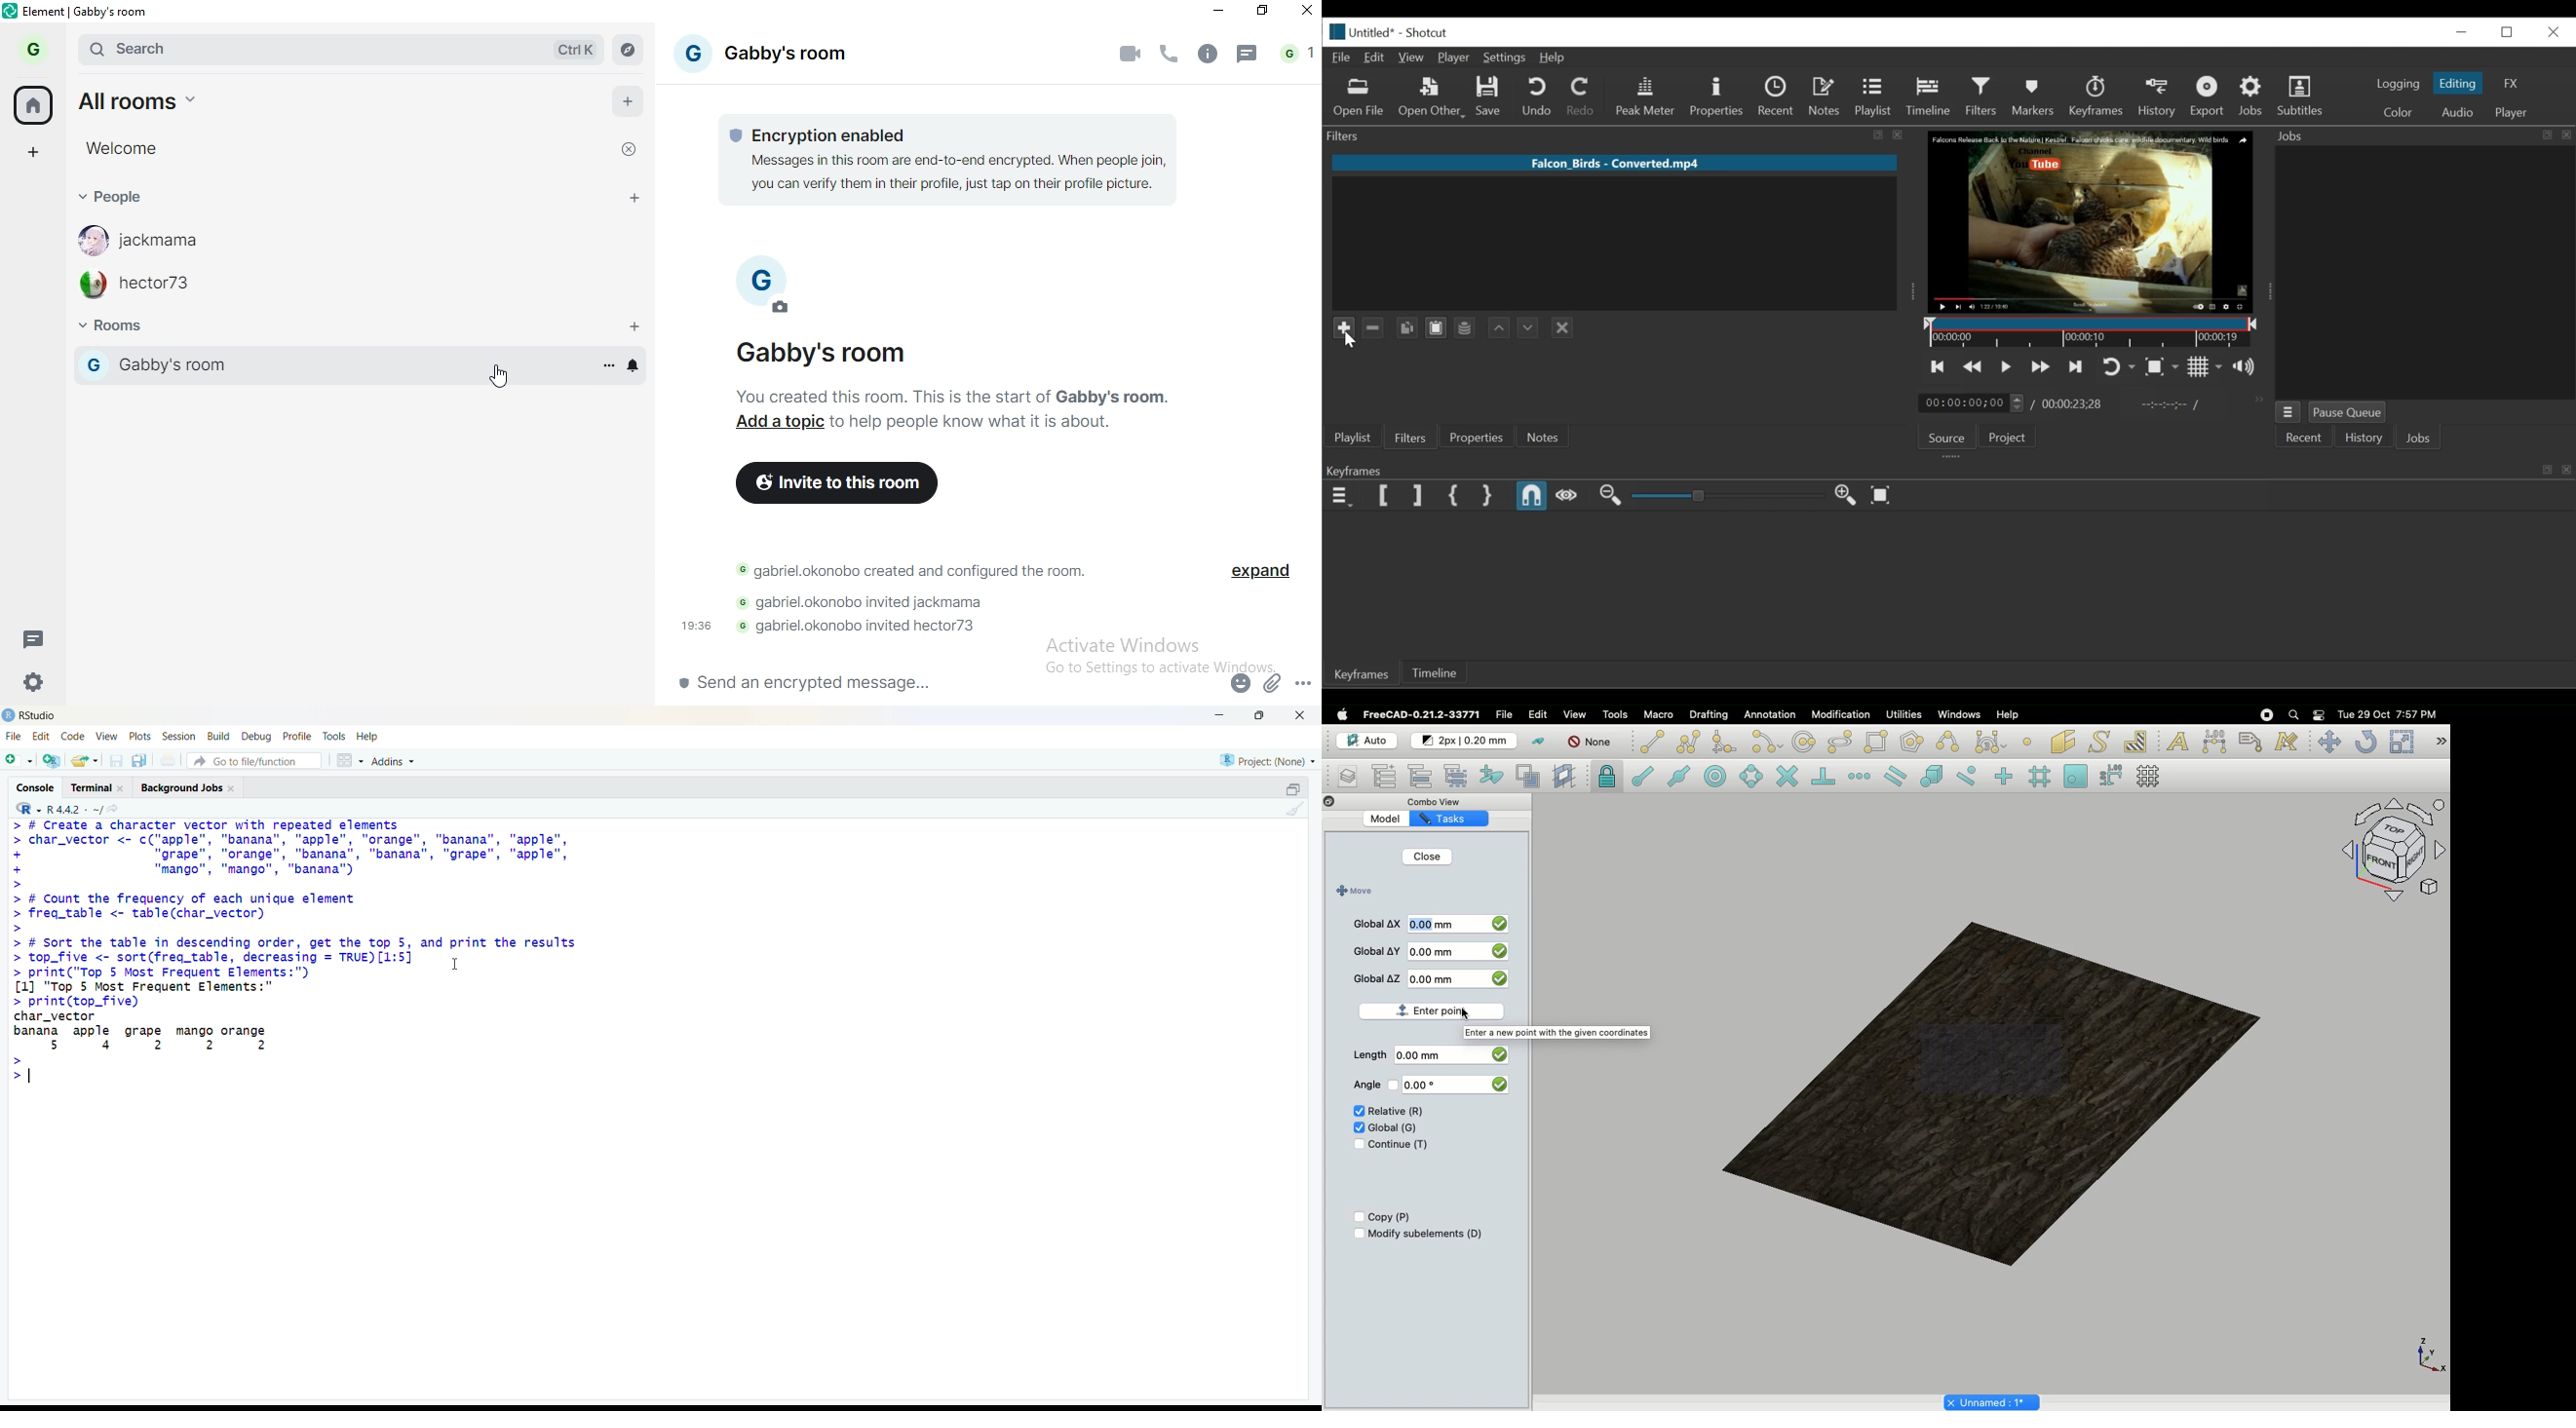 This screenshot has height=1428, width=2576. What do you see at coordinates (2073, 368) in the screenshot?
I see `Skip to the next point` at bounding box center [2073, 368].